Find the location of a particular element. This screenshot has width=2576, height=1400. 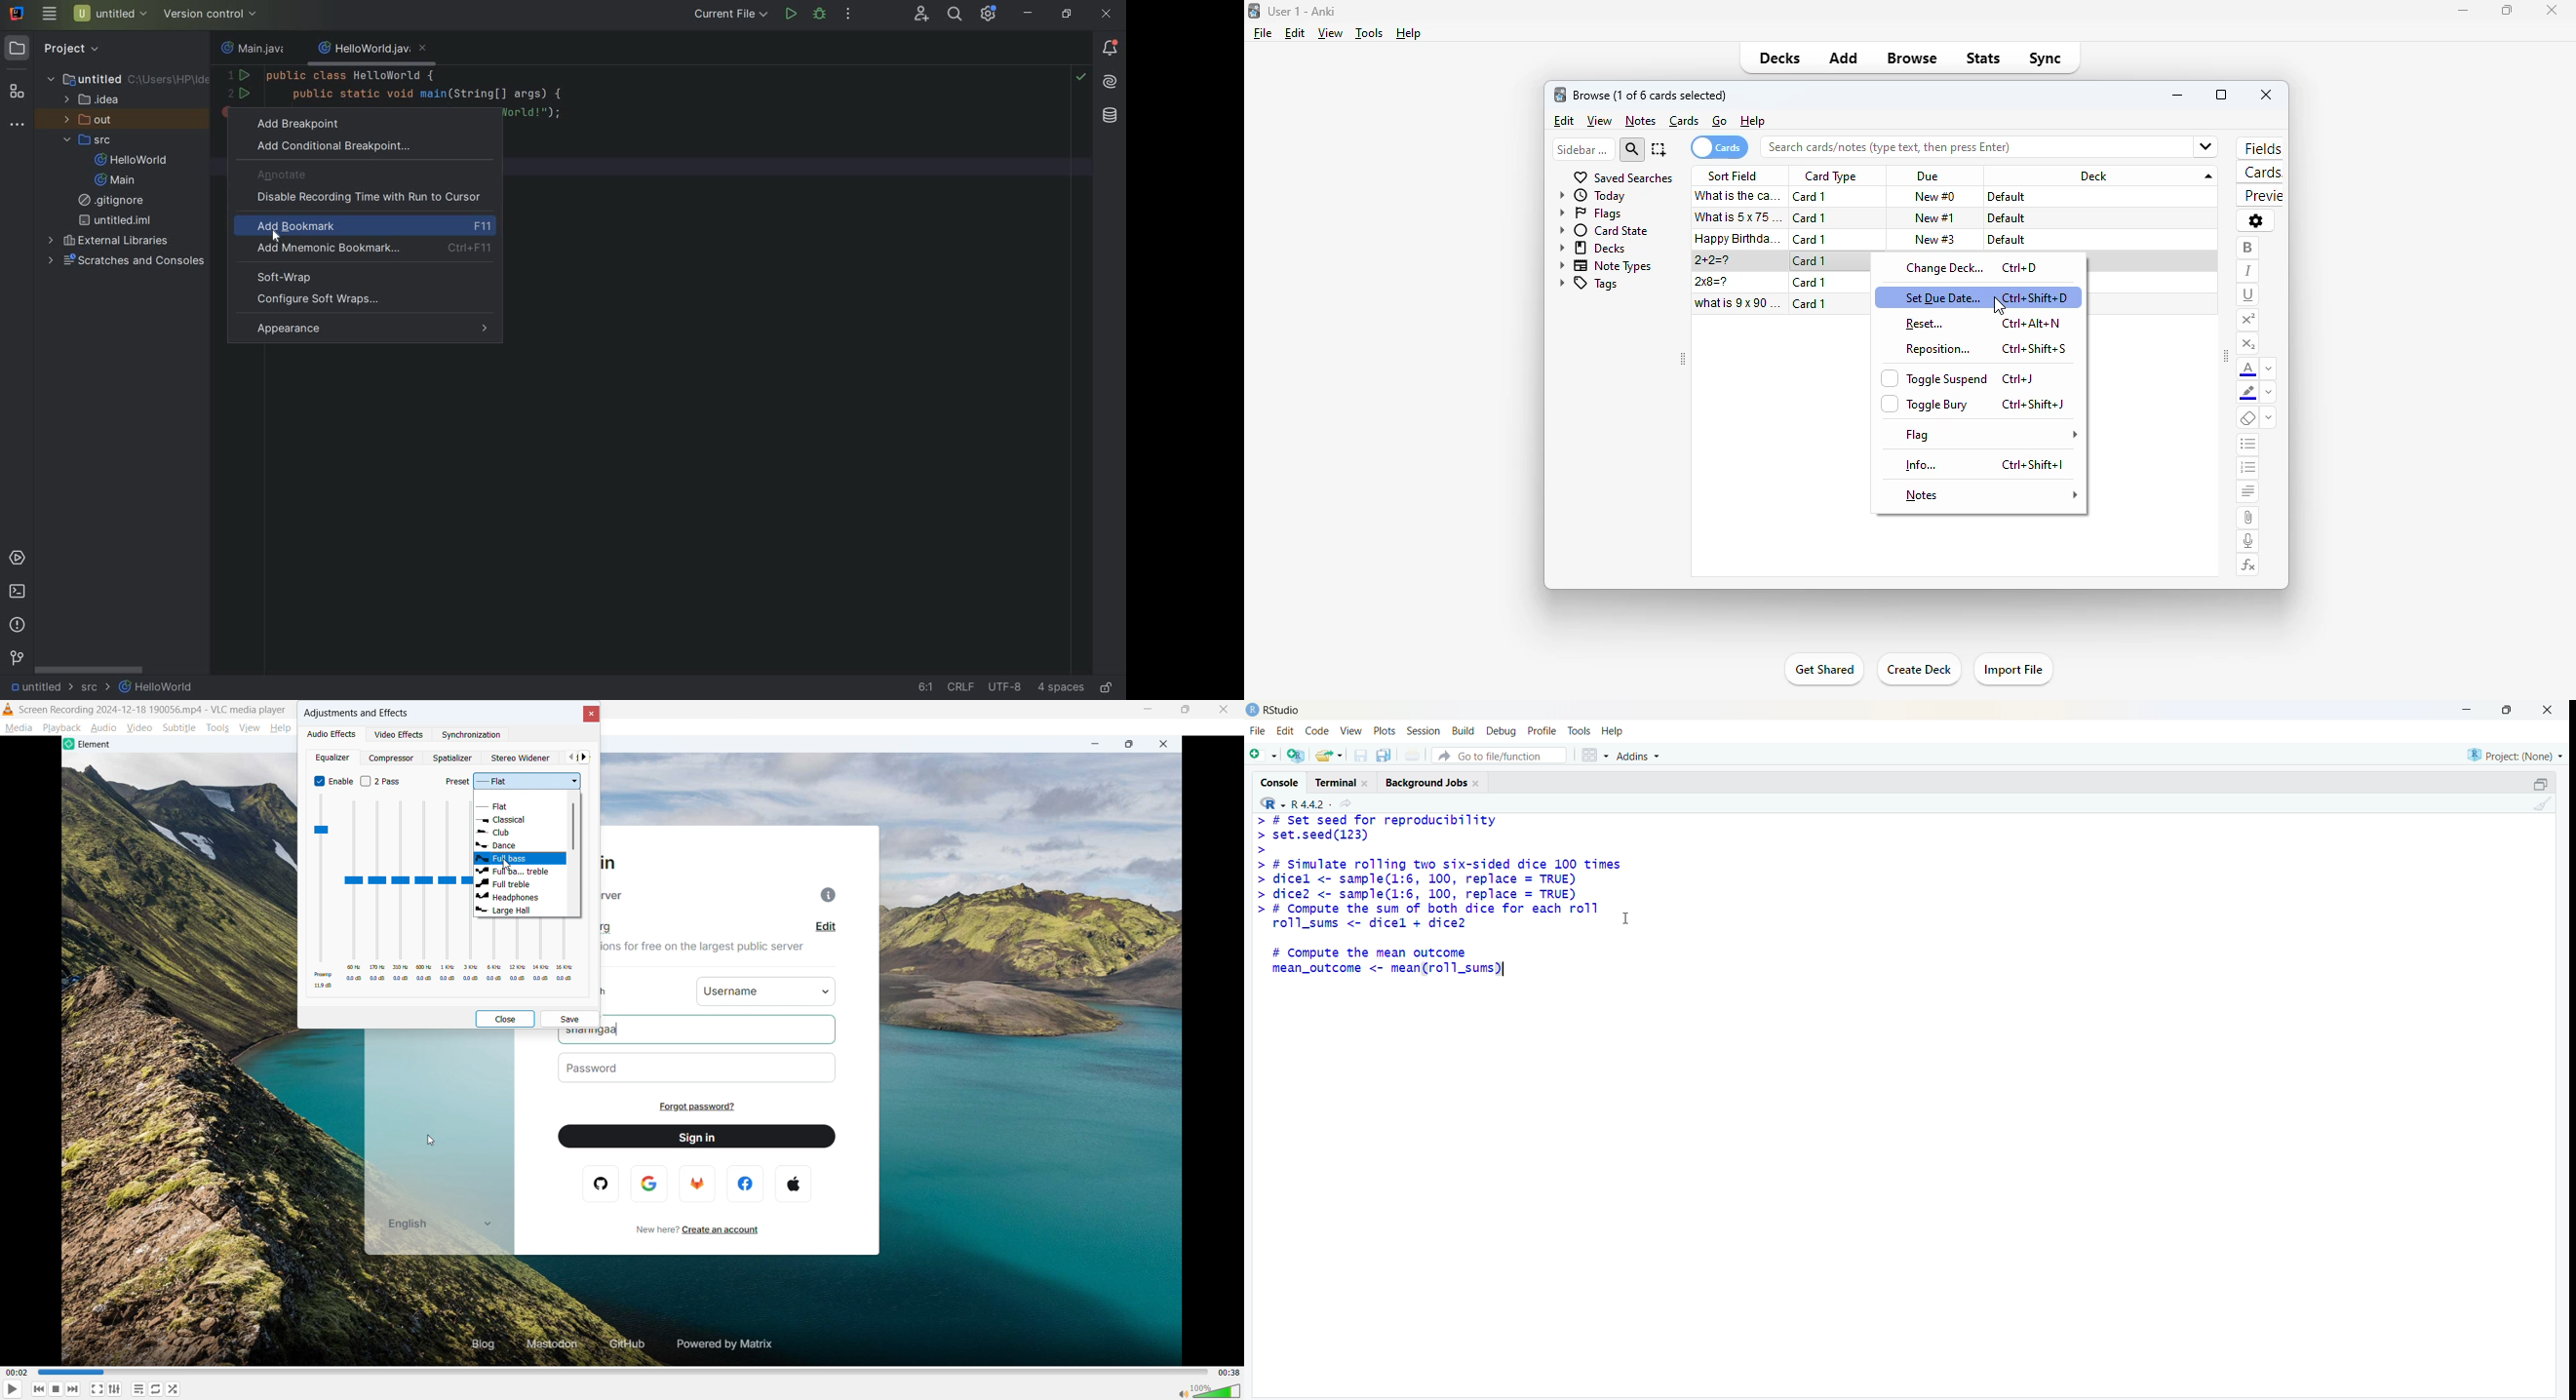

card type is located at coordinates (1830, 176).